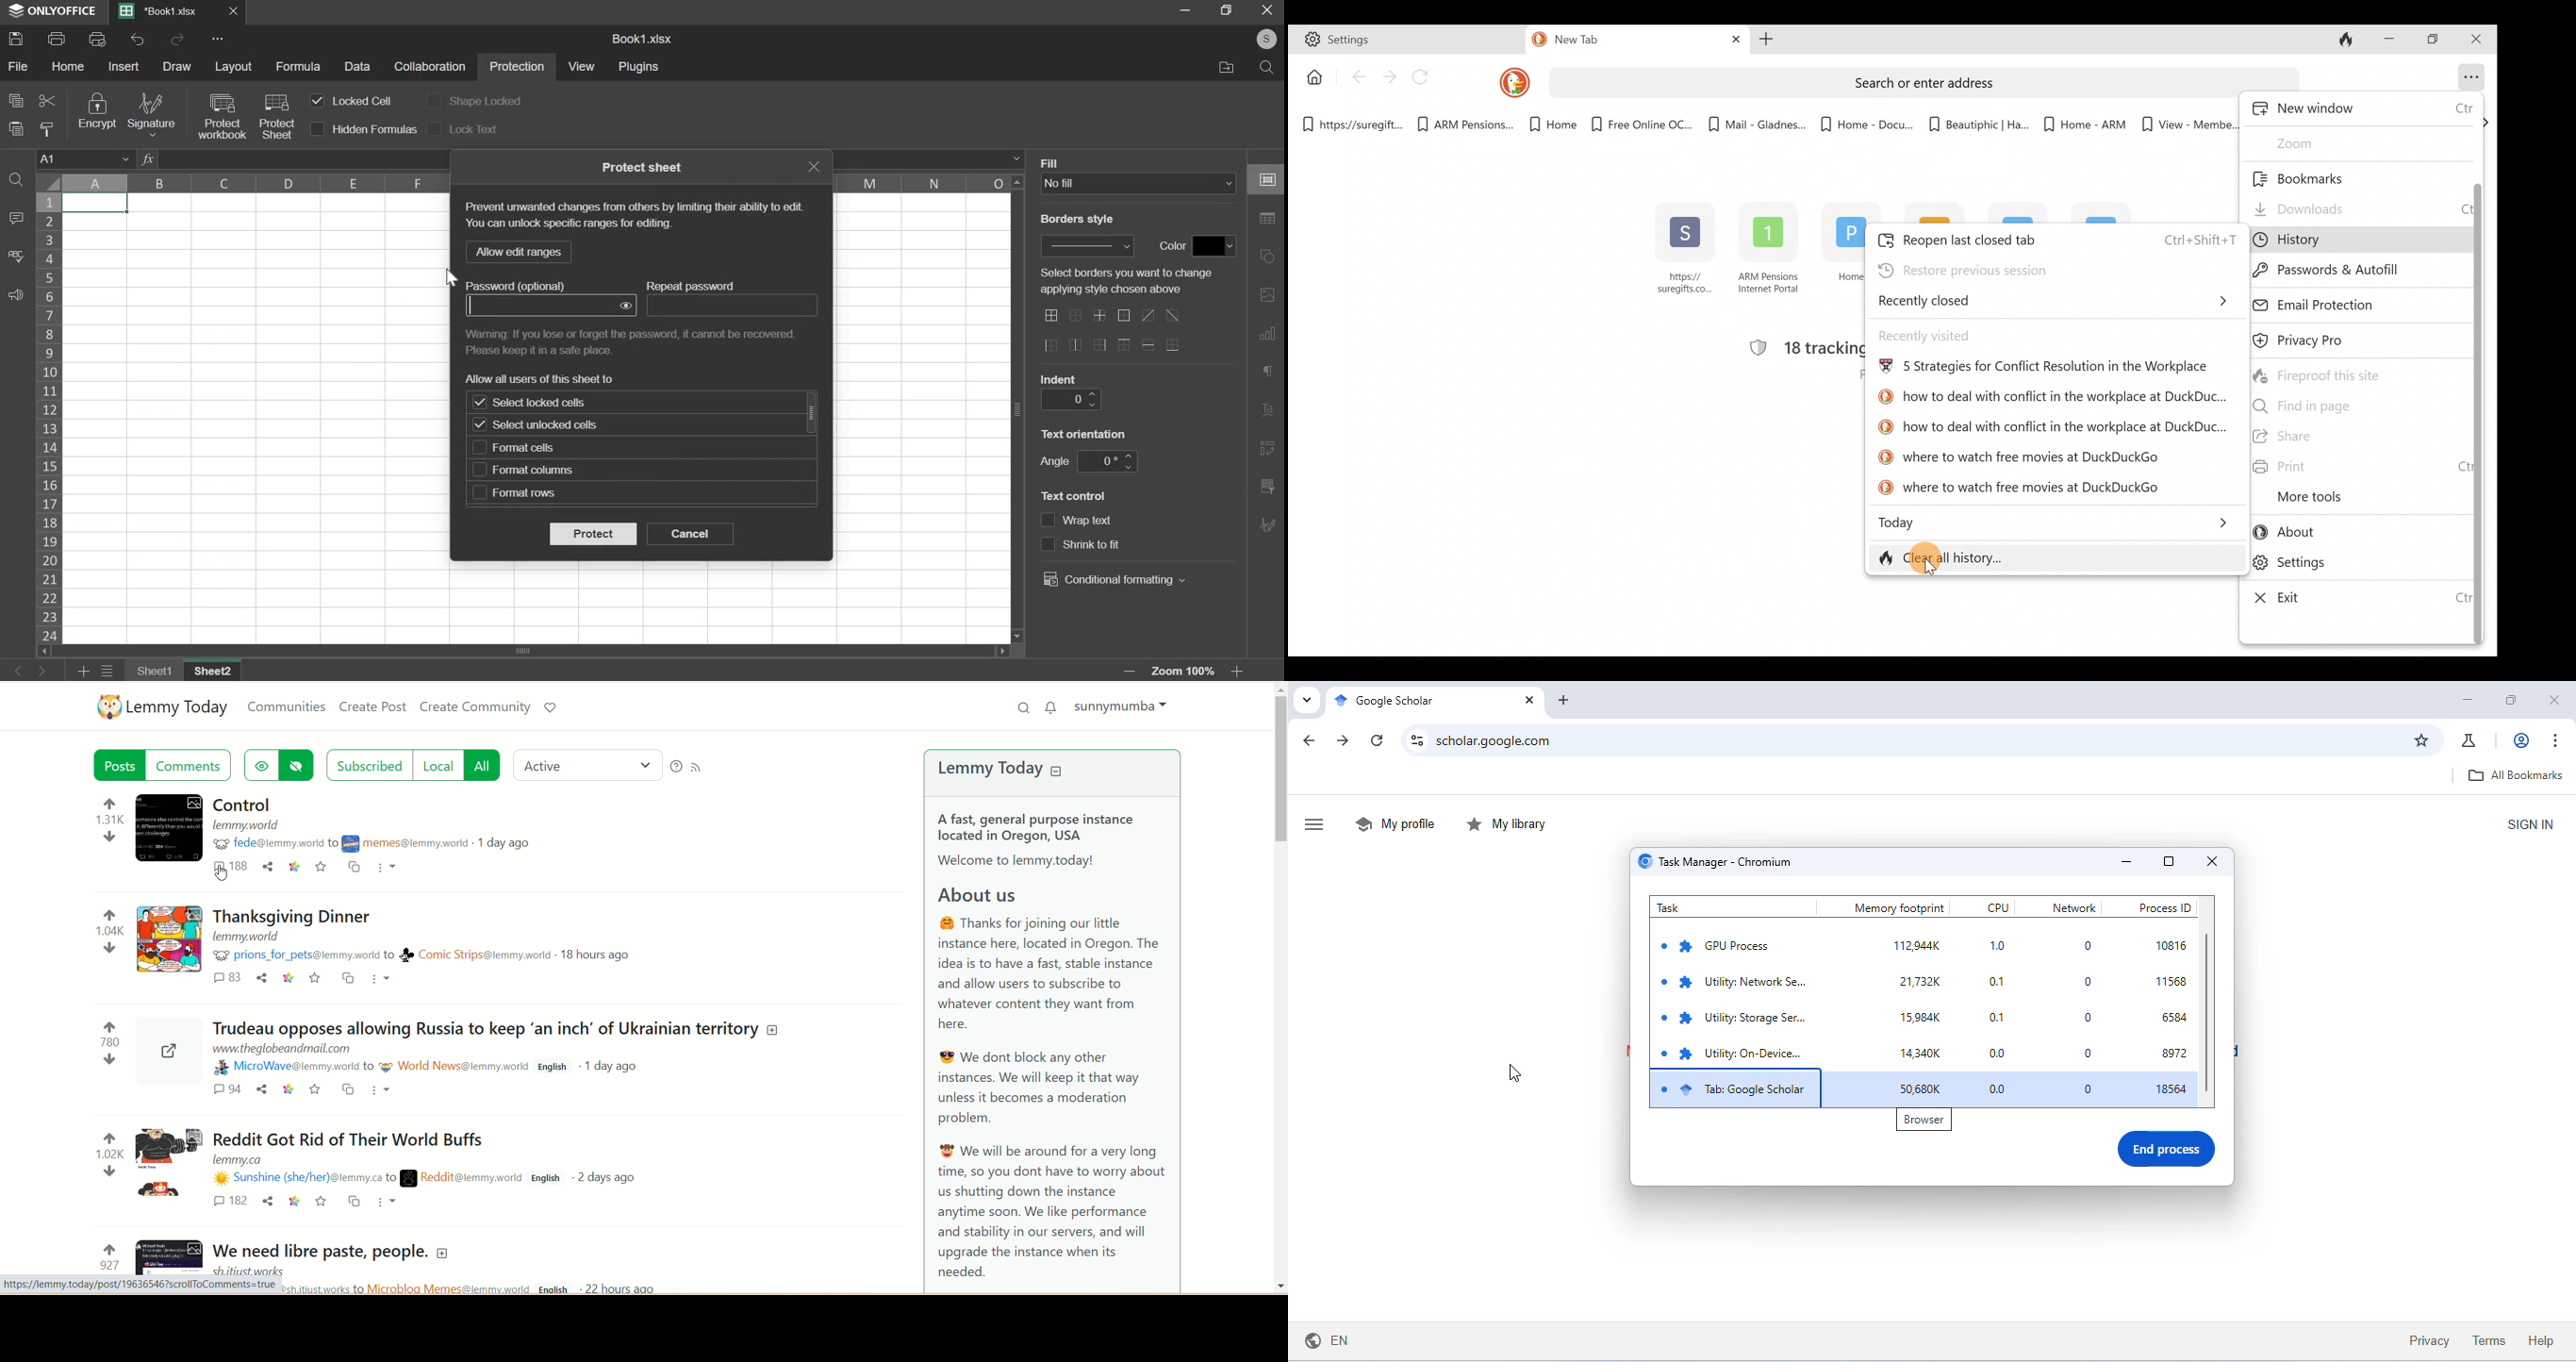 The image size is (2576, 1372). What do you see at coordinates (1917, 947) in the screenshot?
I see `112944k` at bounding box center [1917, 947].